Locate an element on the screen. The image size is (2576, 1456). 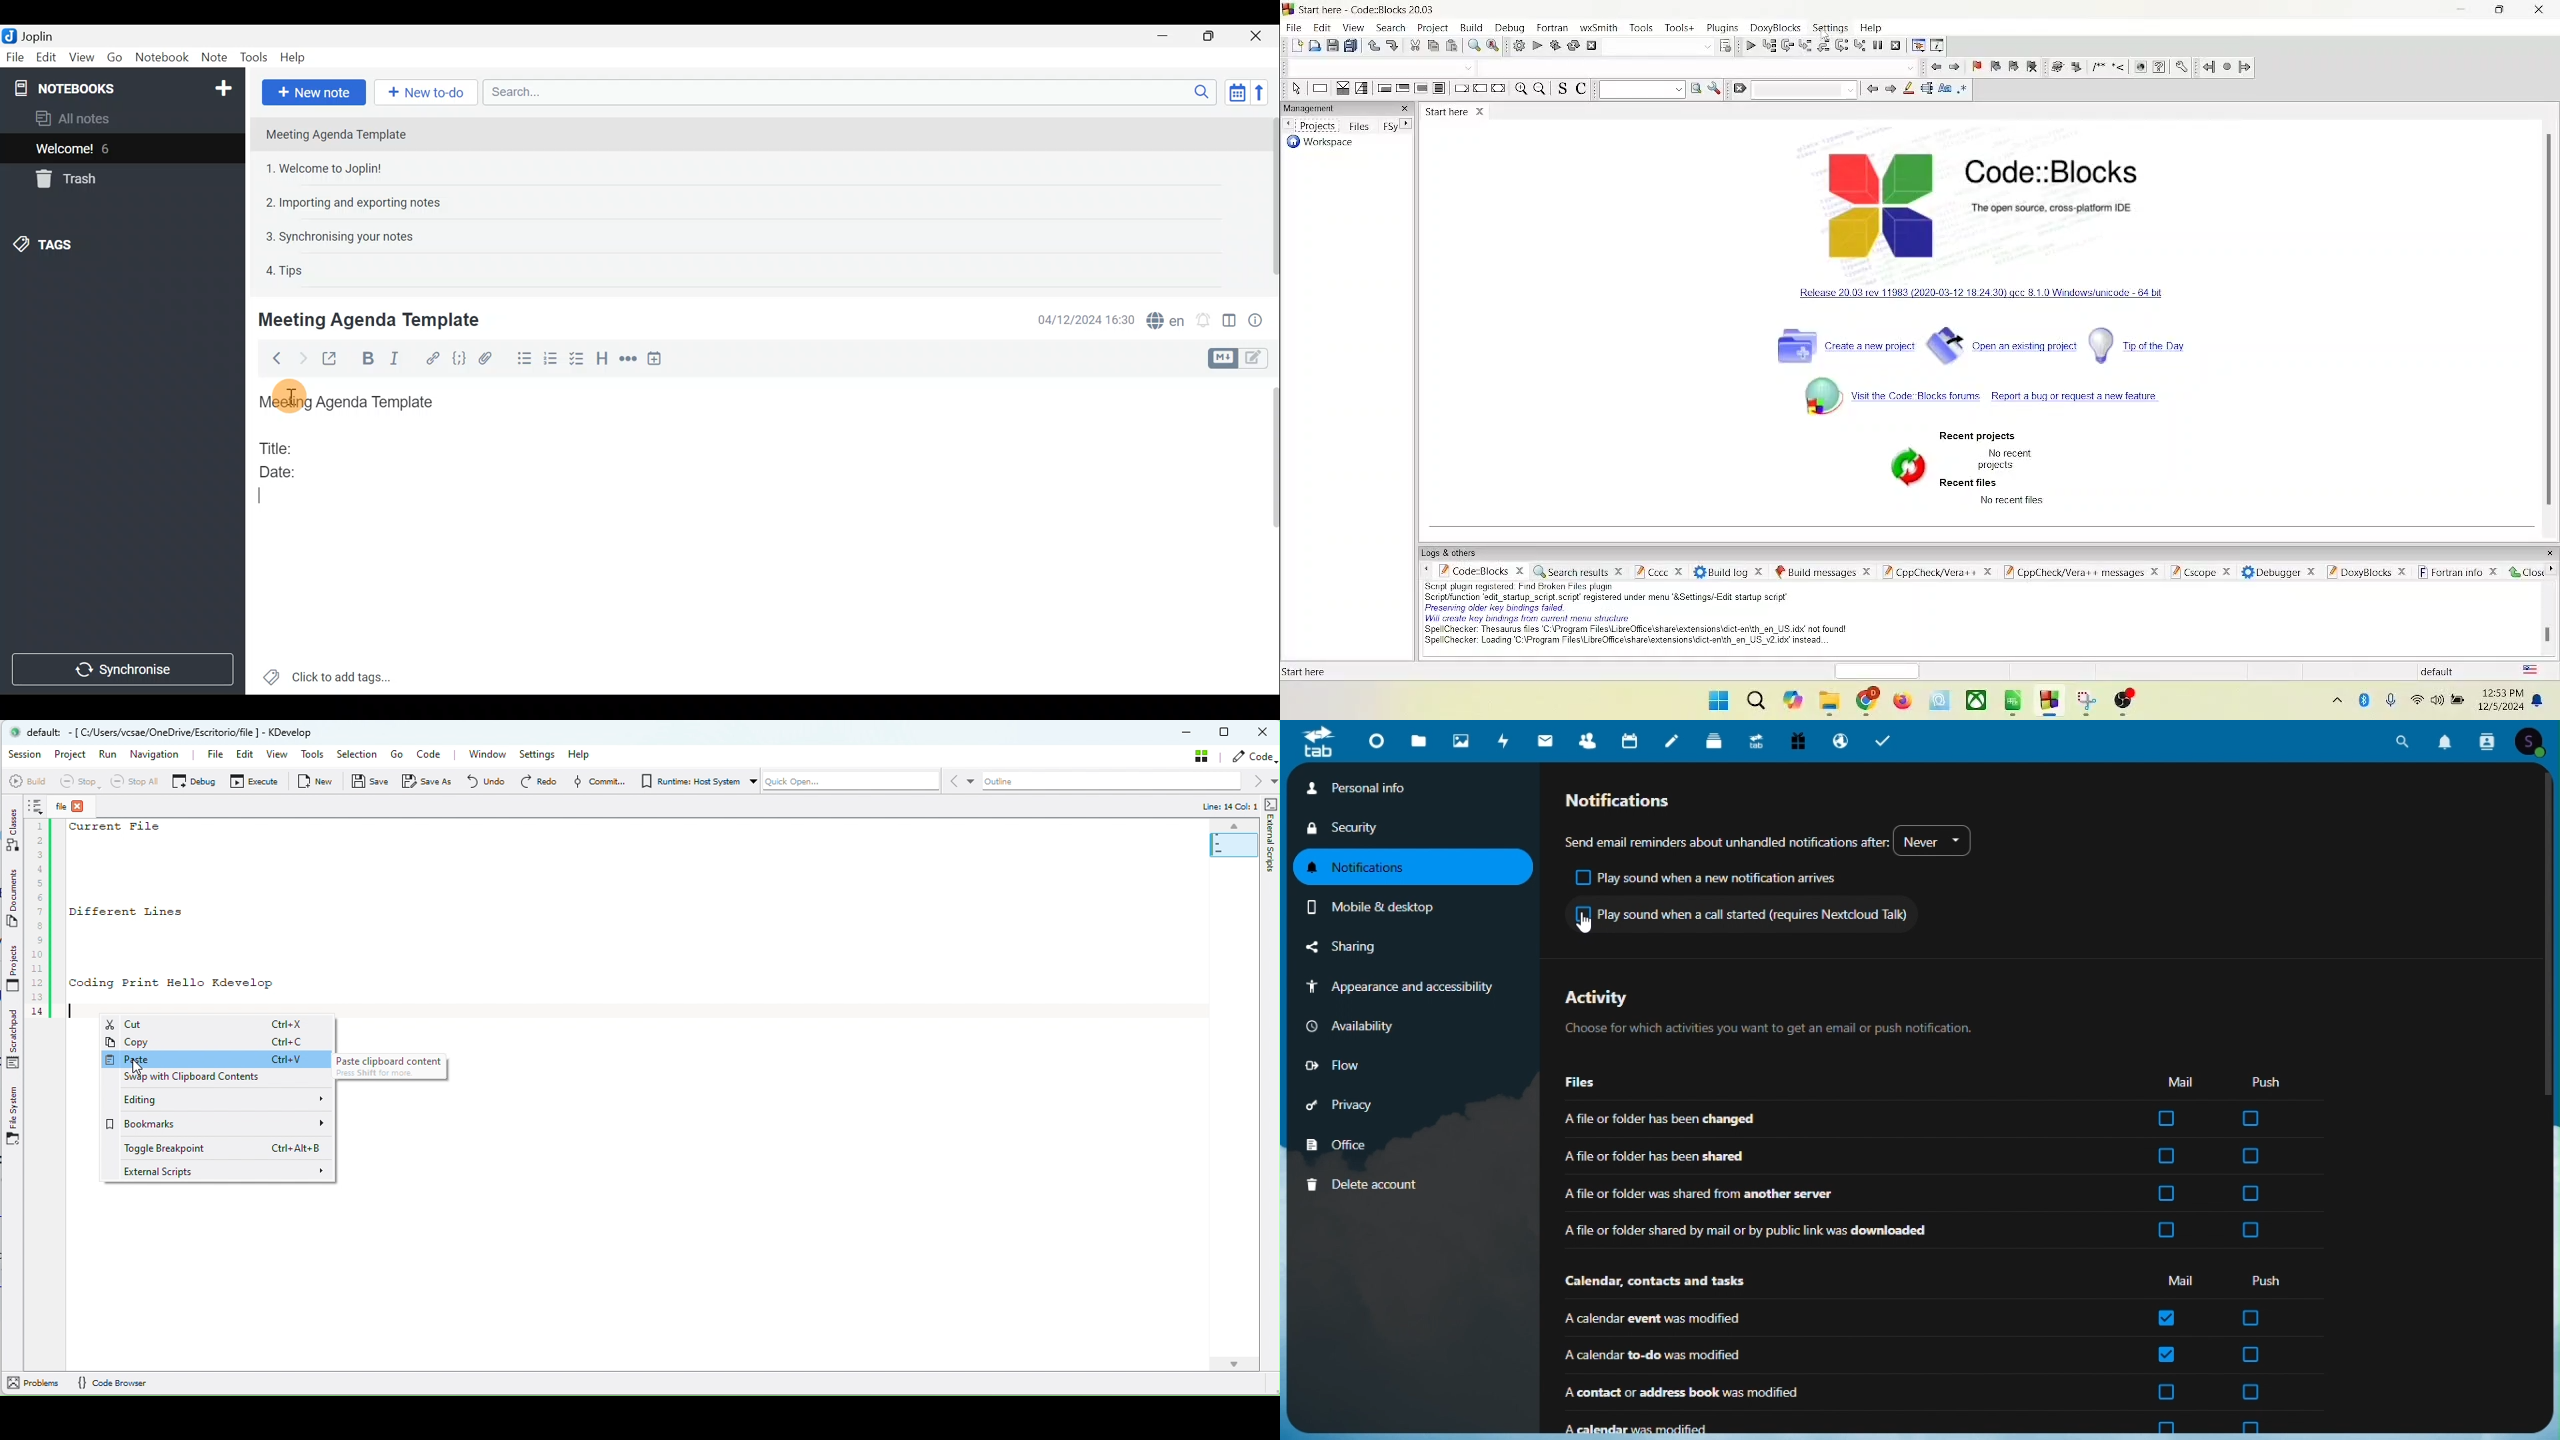
return instruction is located at coordinates (1499, 89).